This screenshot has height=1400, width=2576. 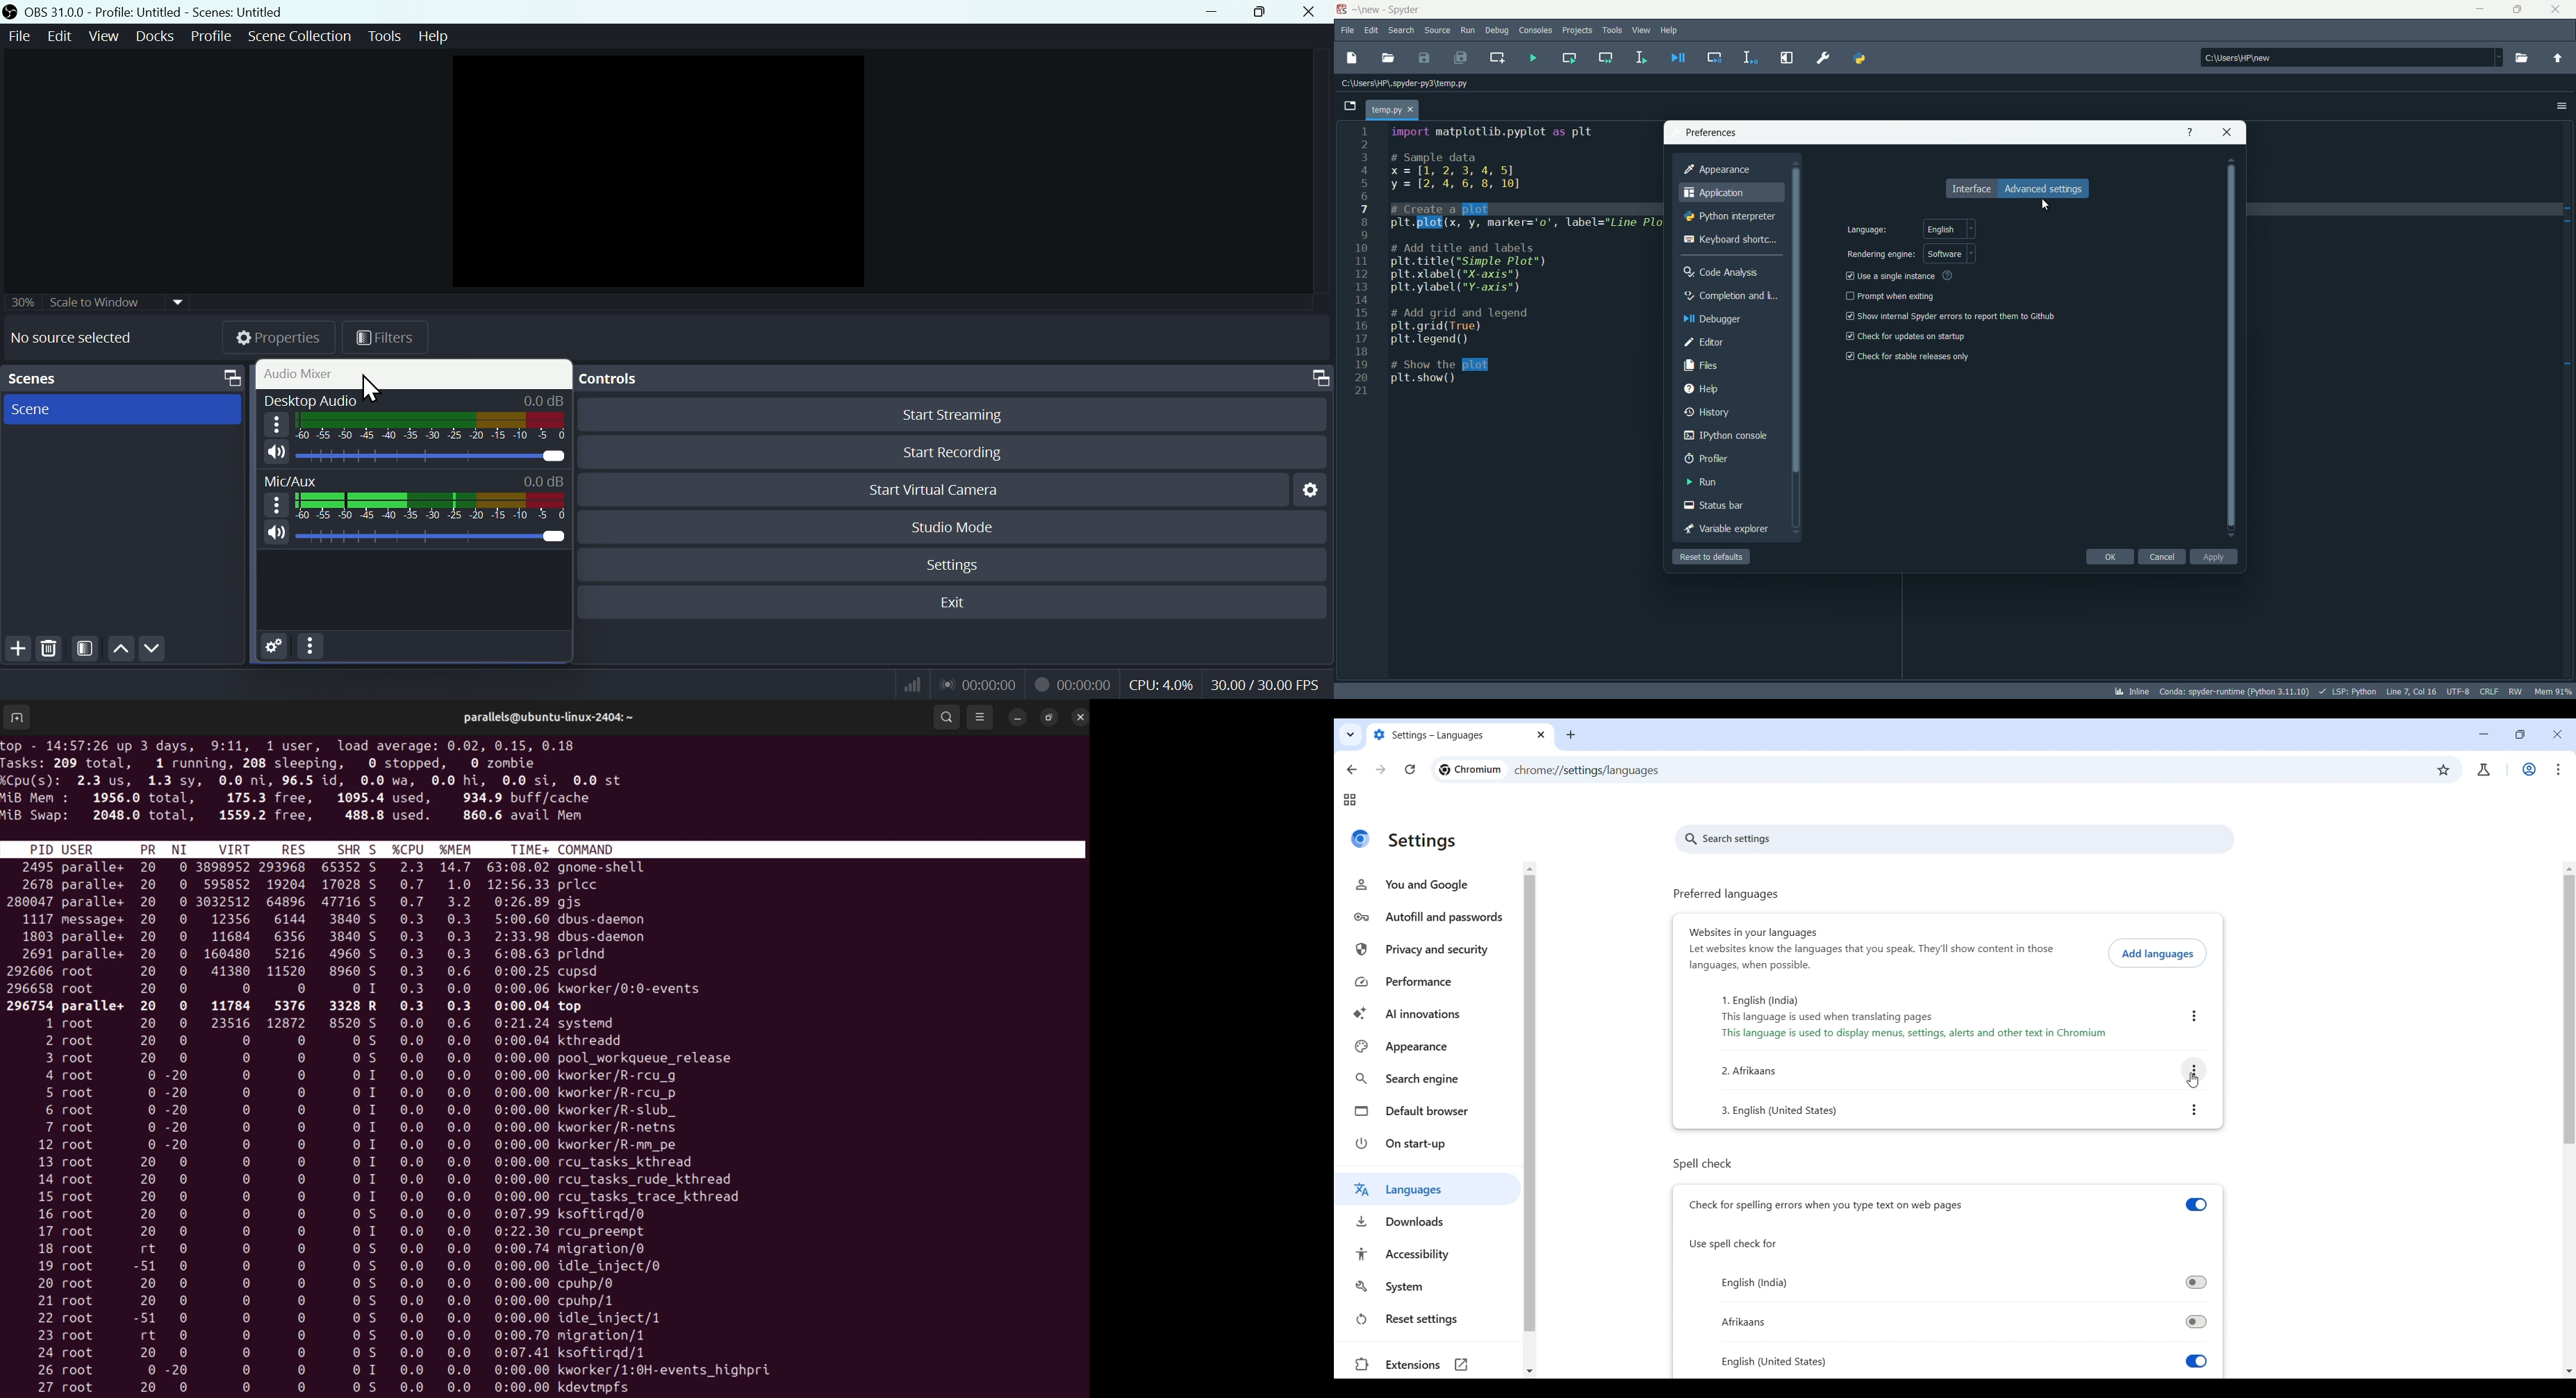 I want to click on LSP:Python, so click(x=2346, y=691).